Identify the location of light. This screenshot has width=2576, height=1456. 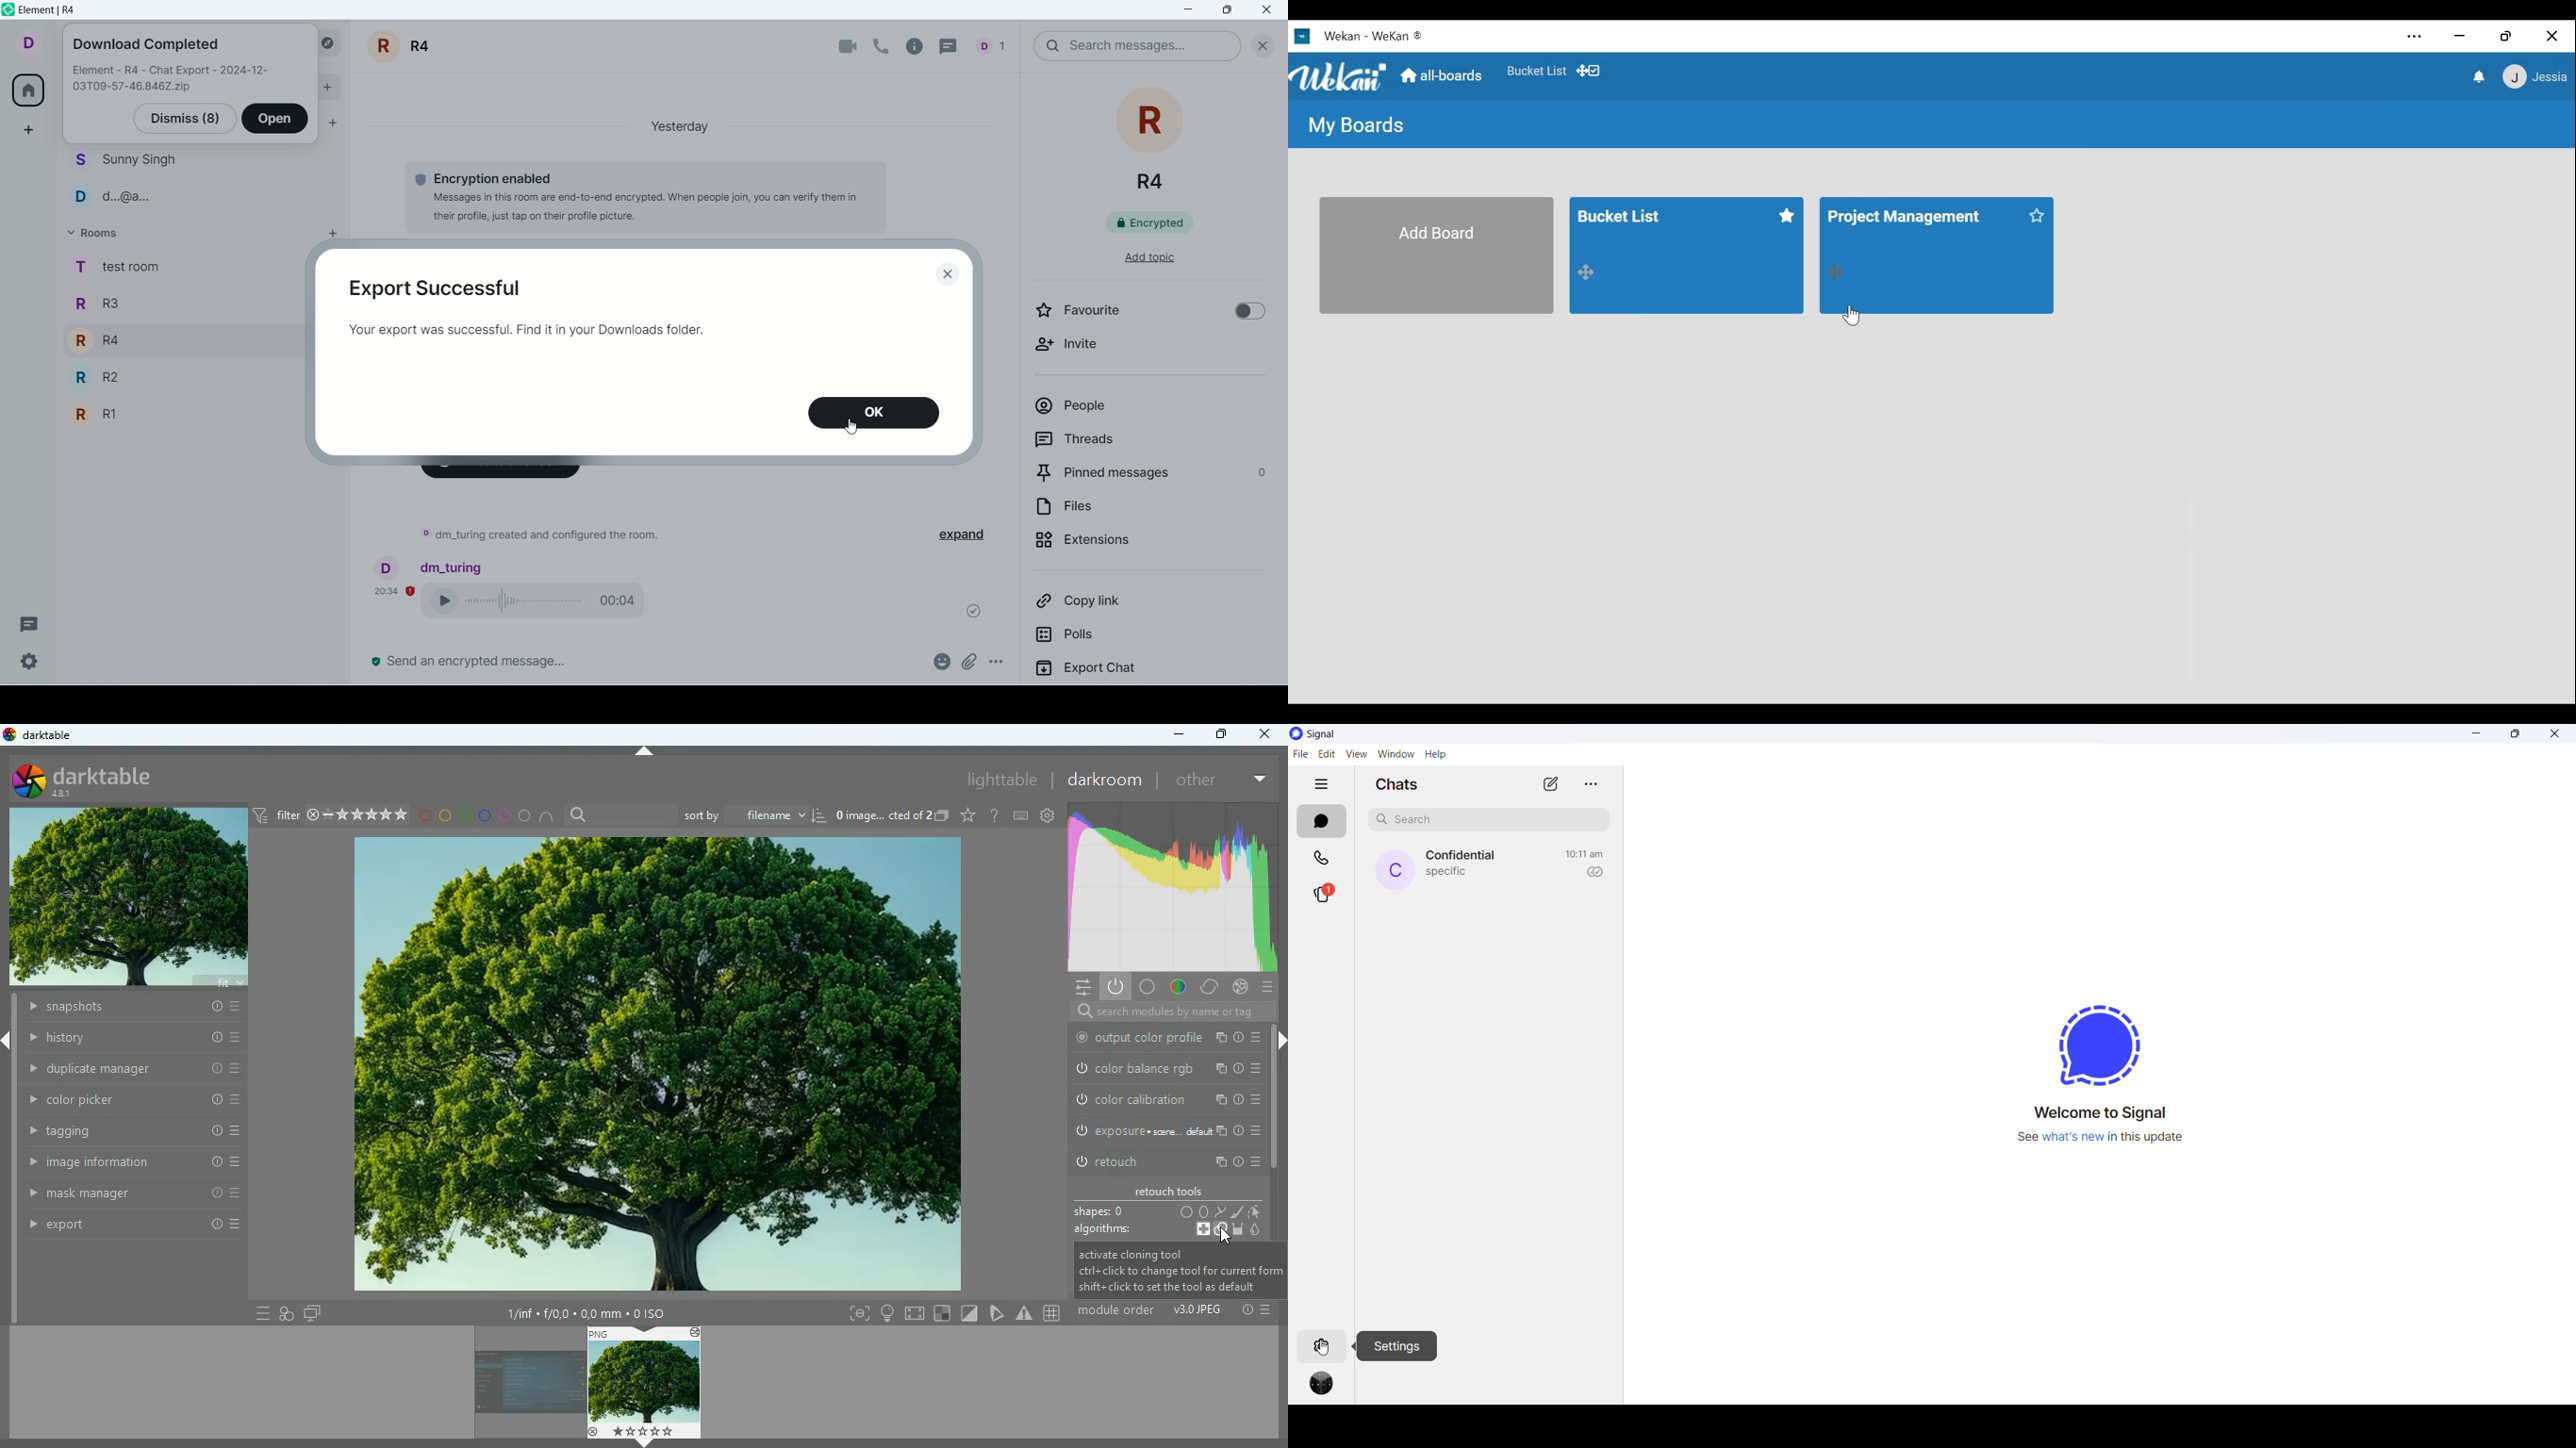
(886, 1312).